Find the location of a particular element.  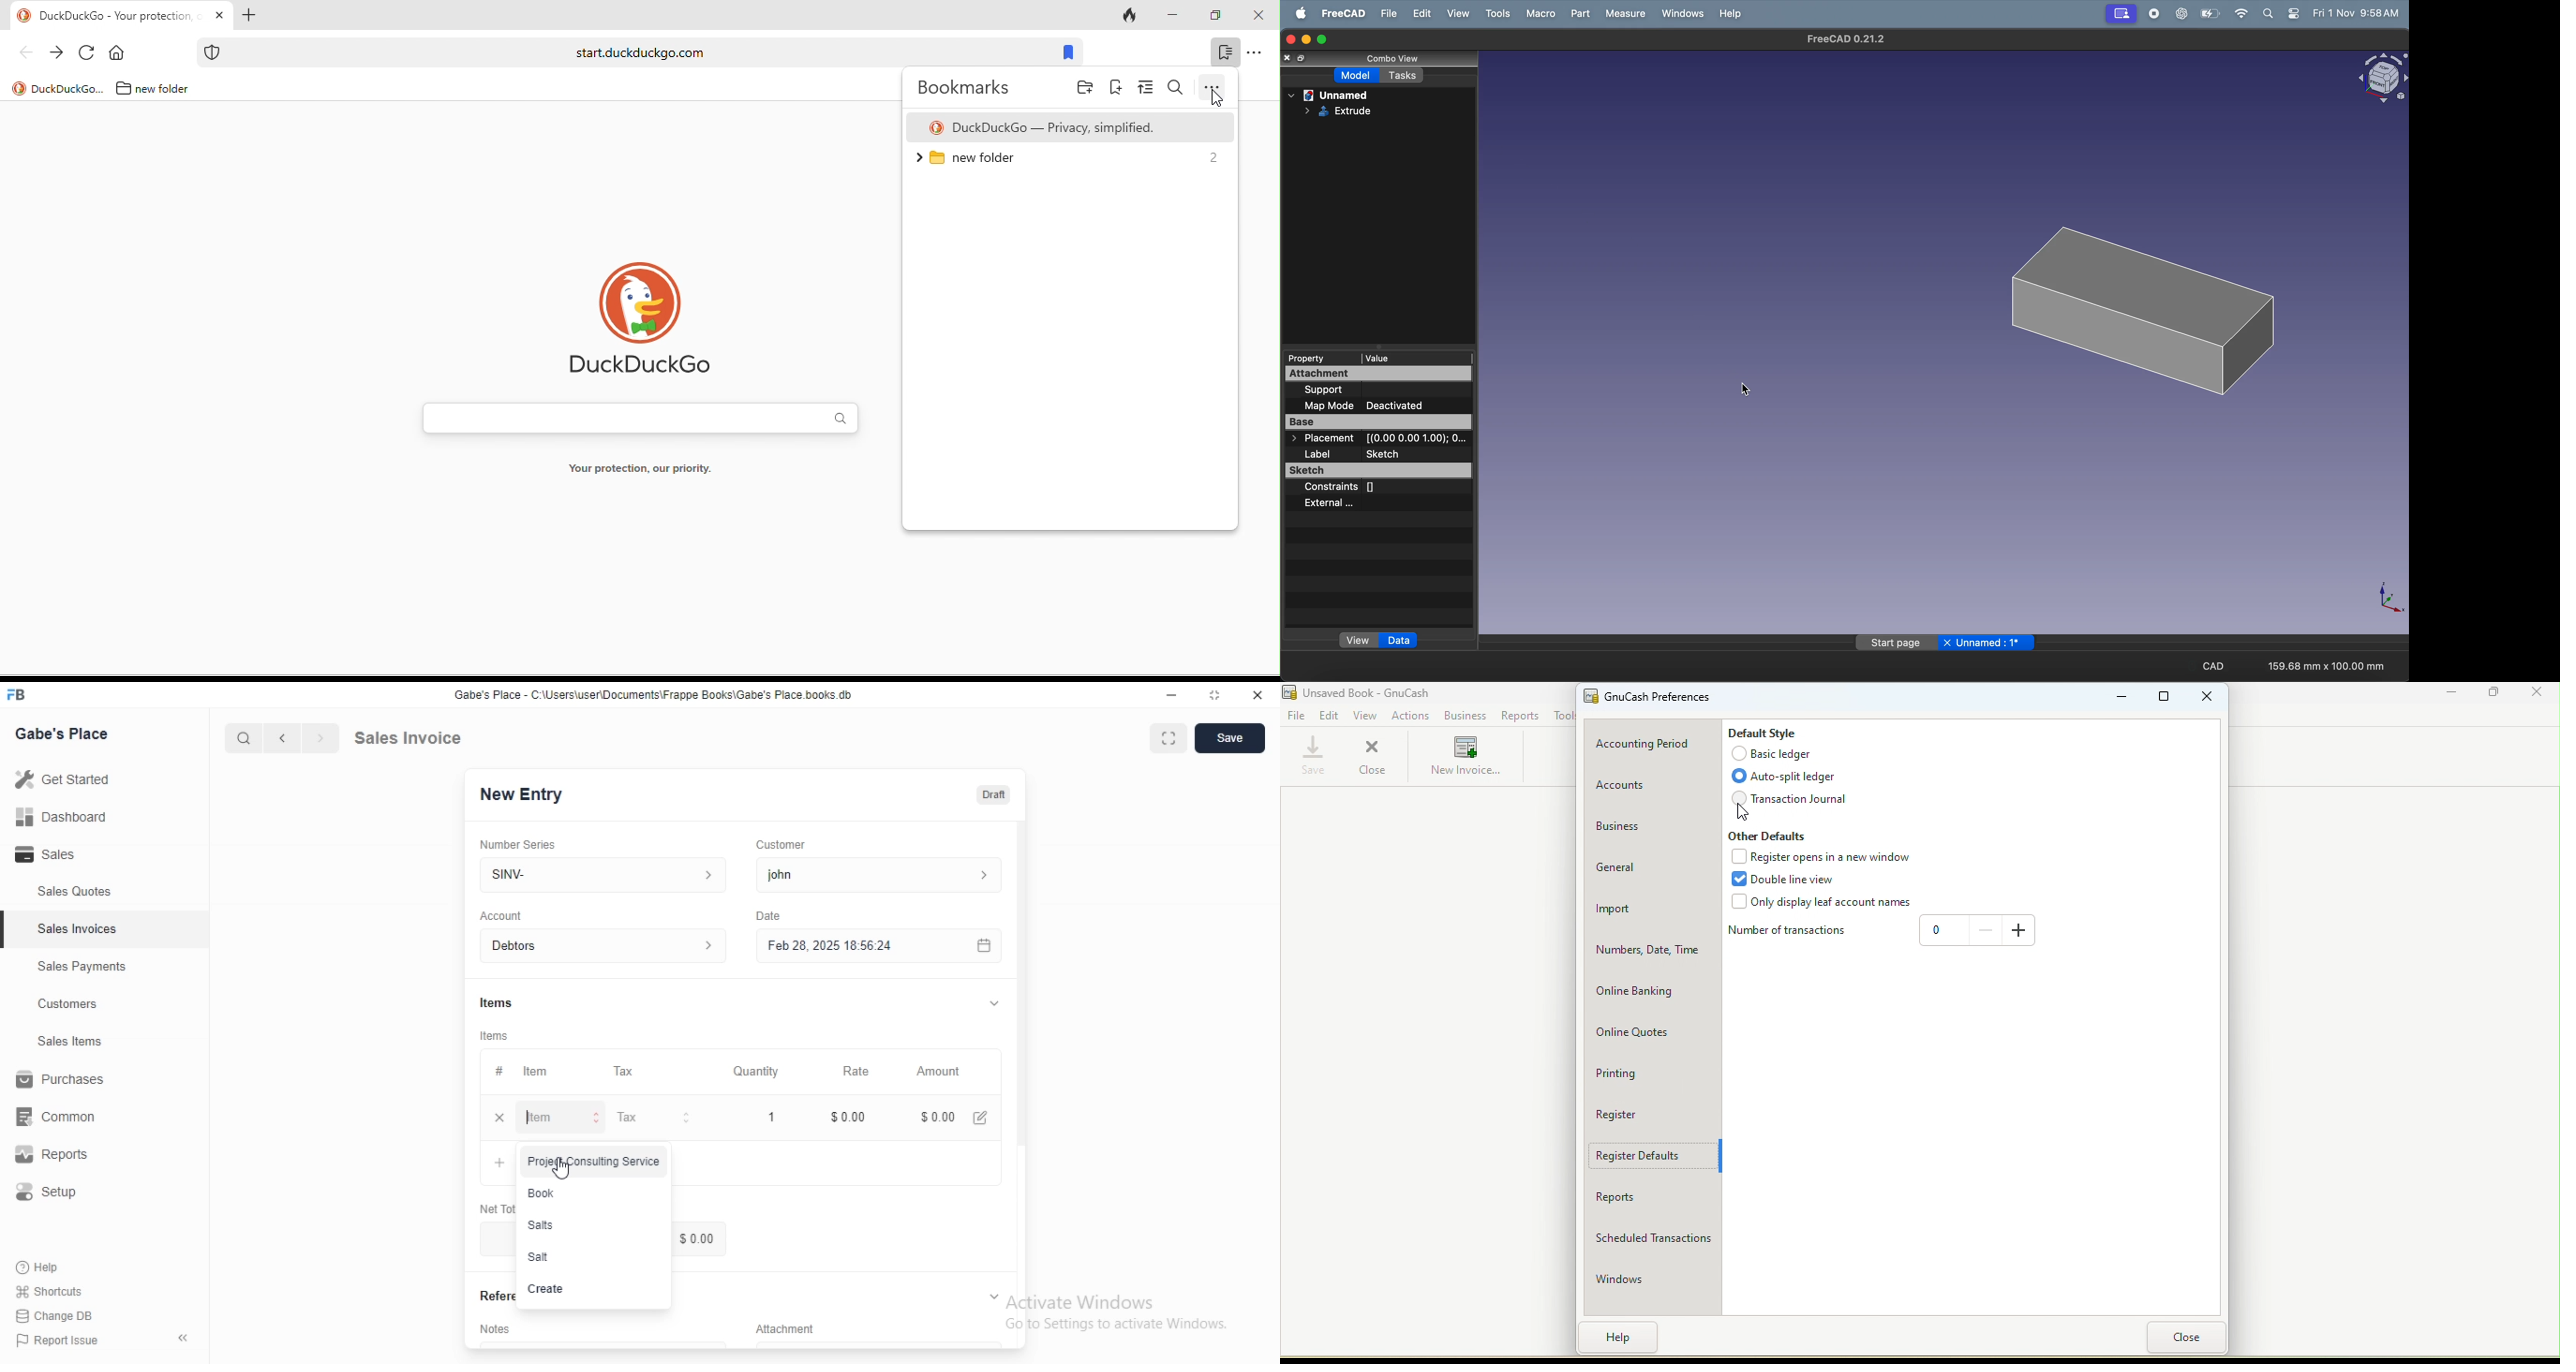

‘Notes is located at coordinates (499, 1332).